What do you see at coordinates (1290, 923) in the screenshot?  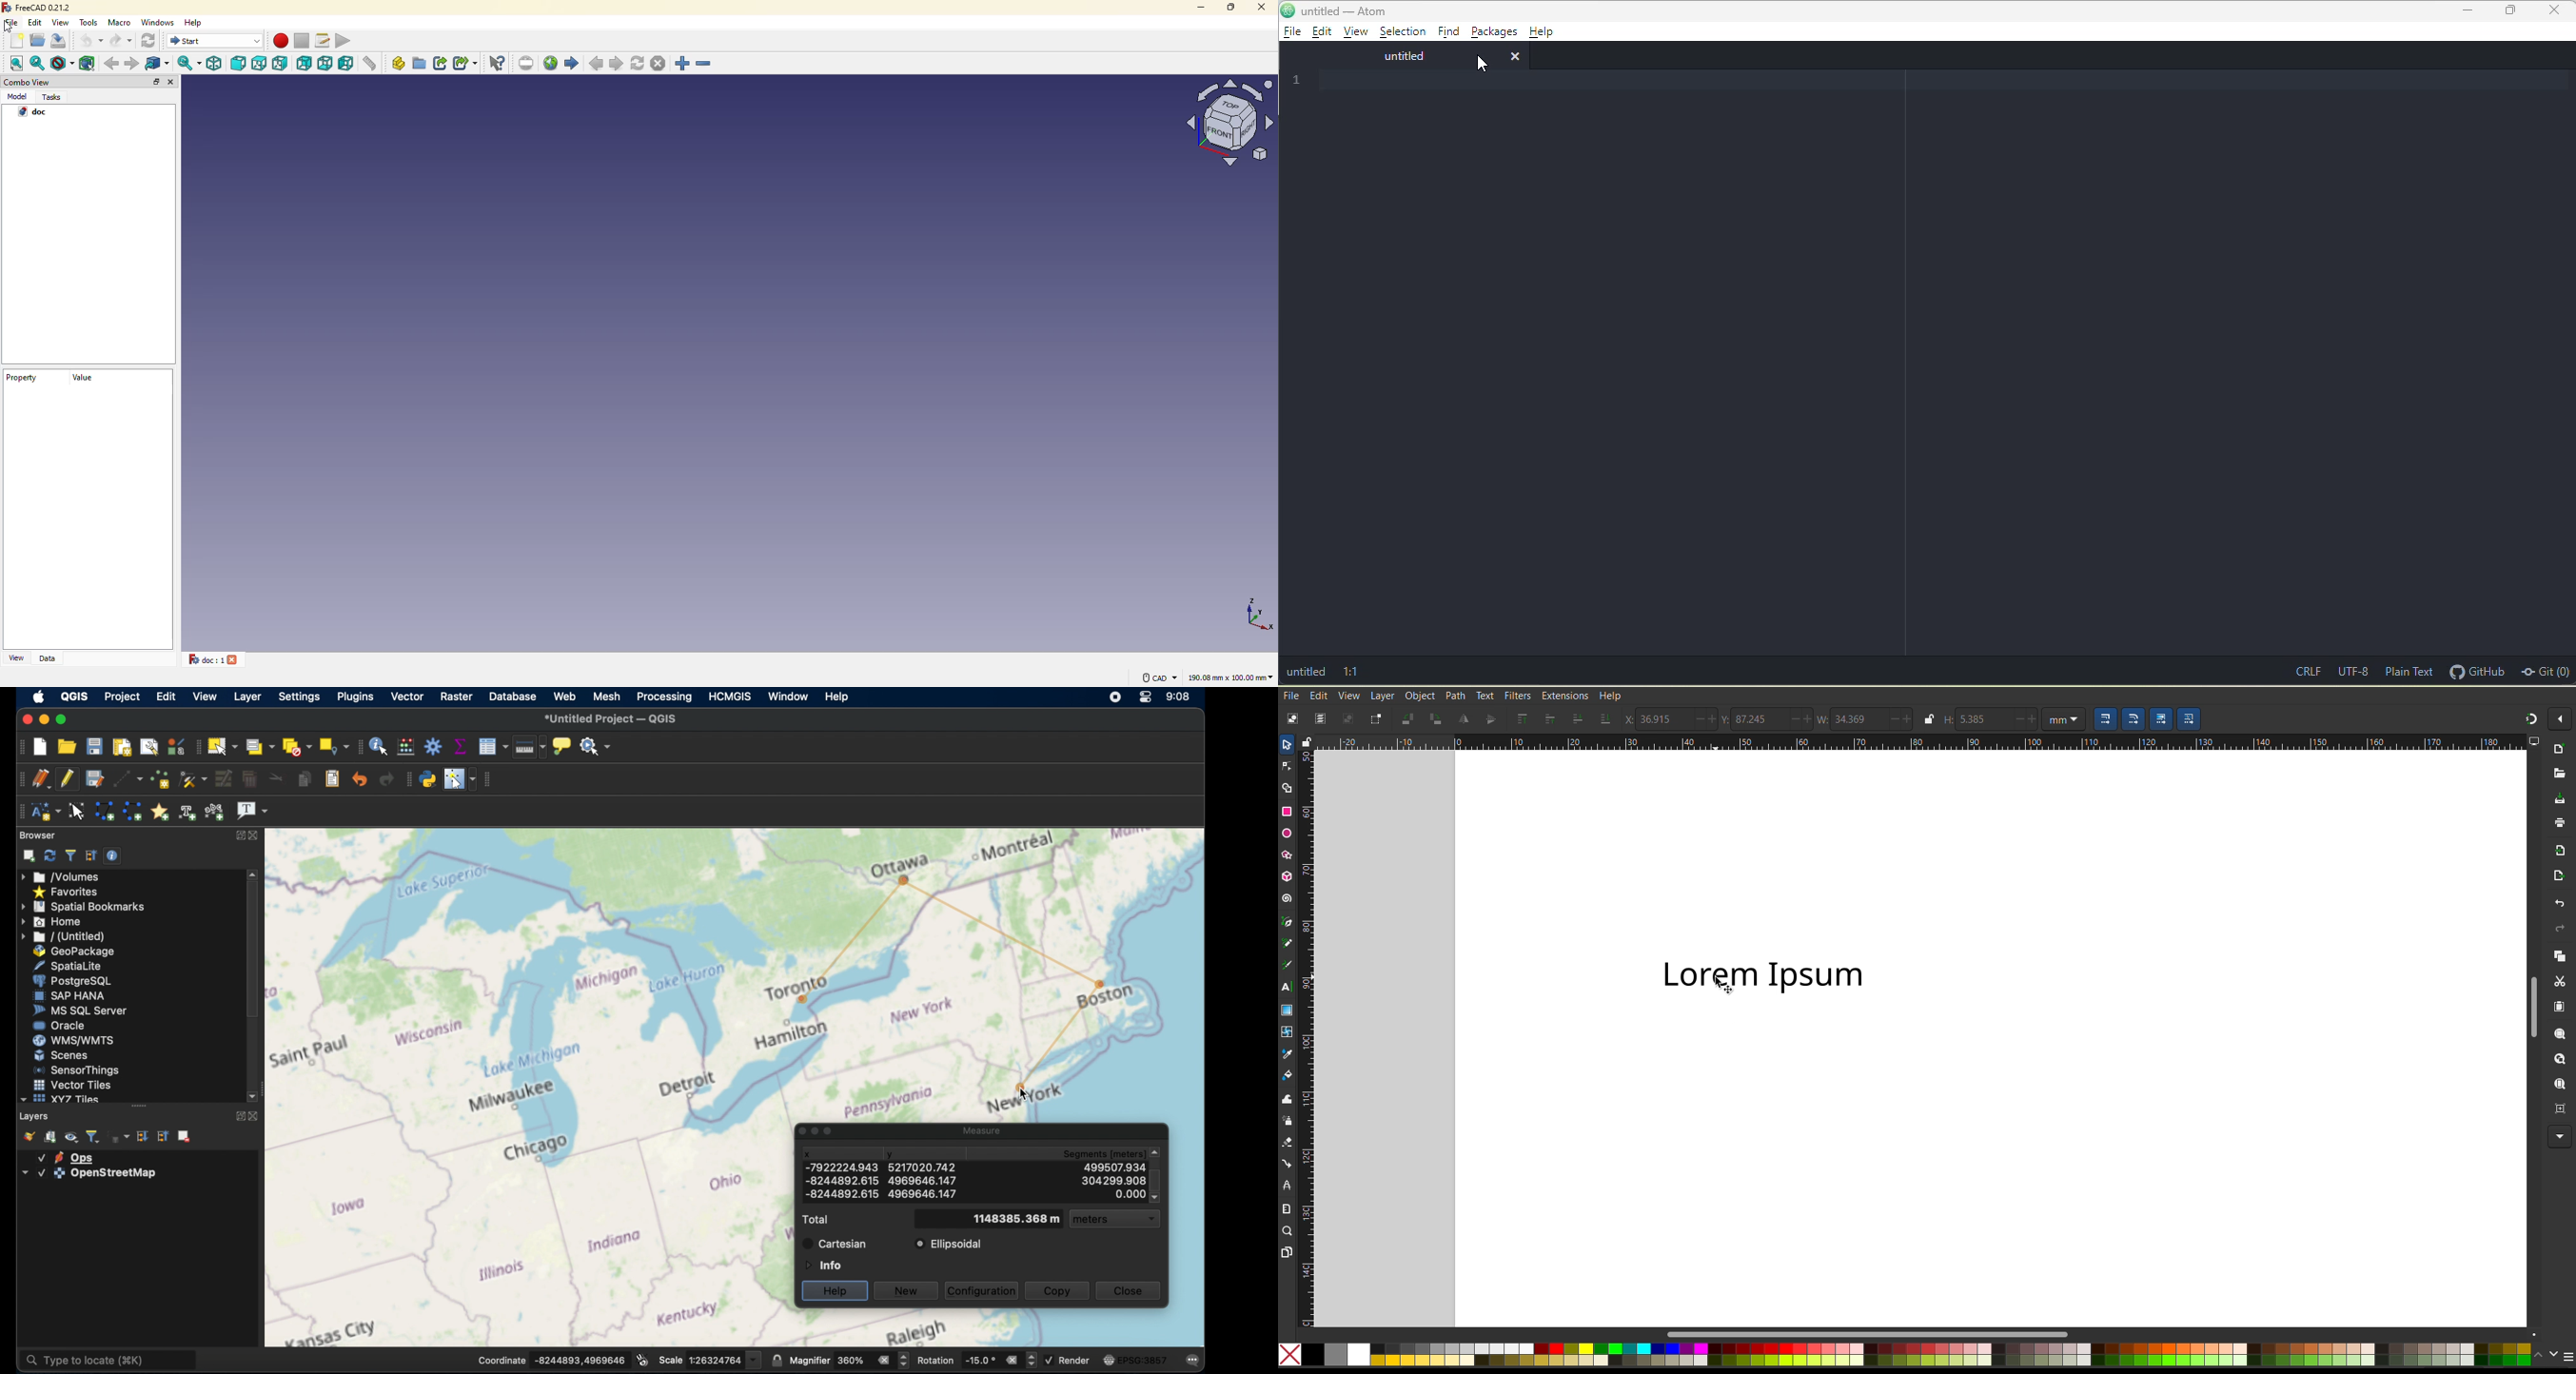 I see `Pen Tool` at bounding box center [1290, 923].